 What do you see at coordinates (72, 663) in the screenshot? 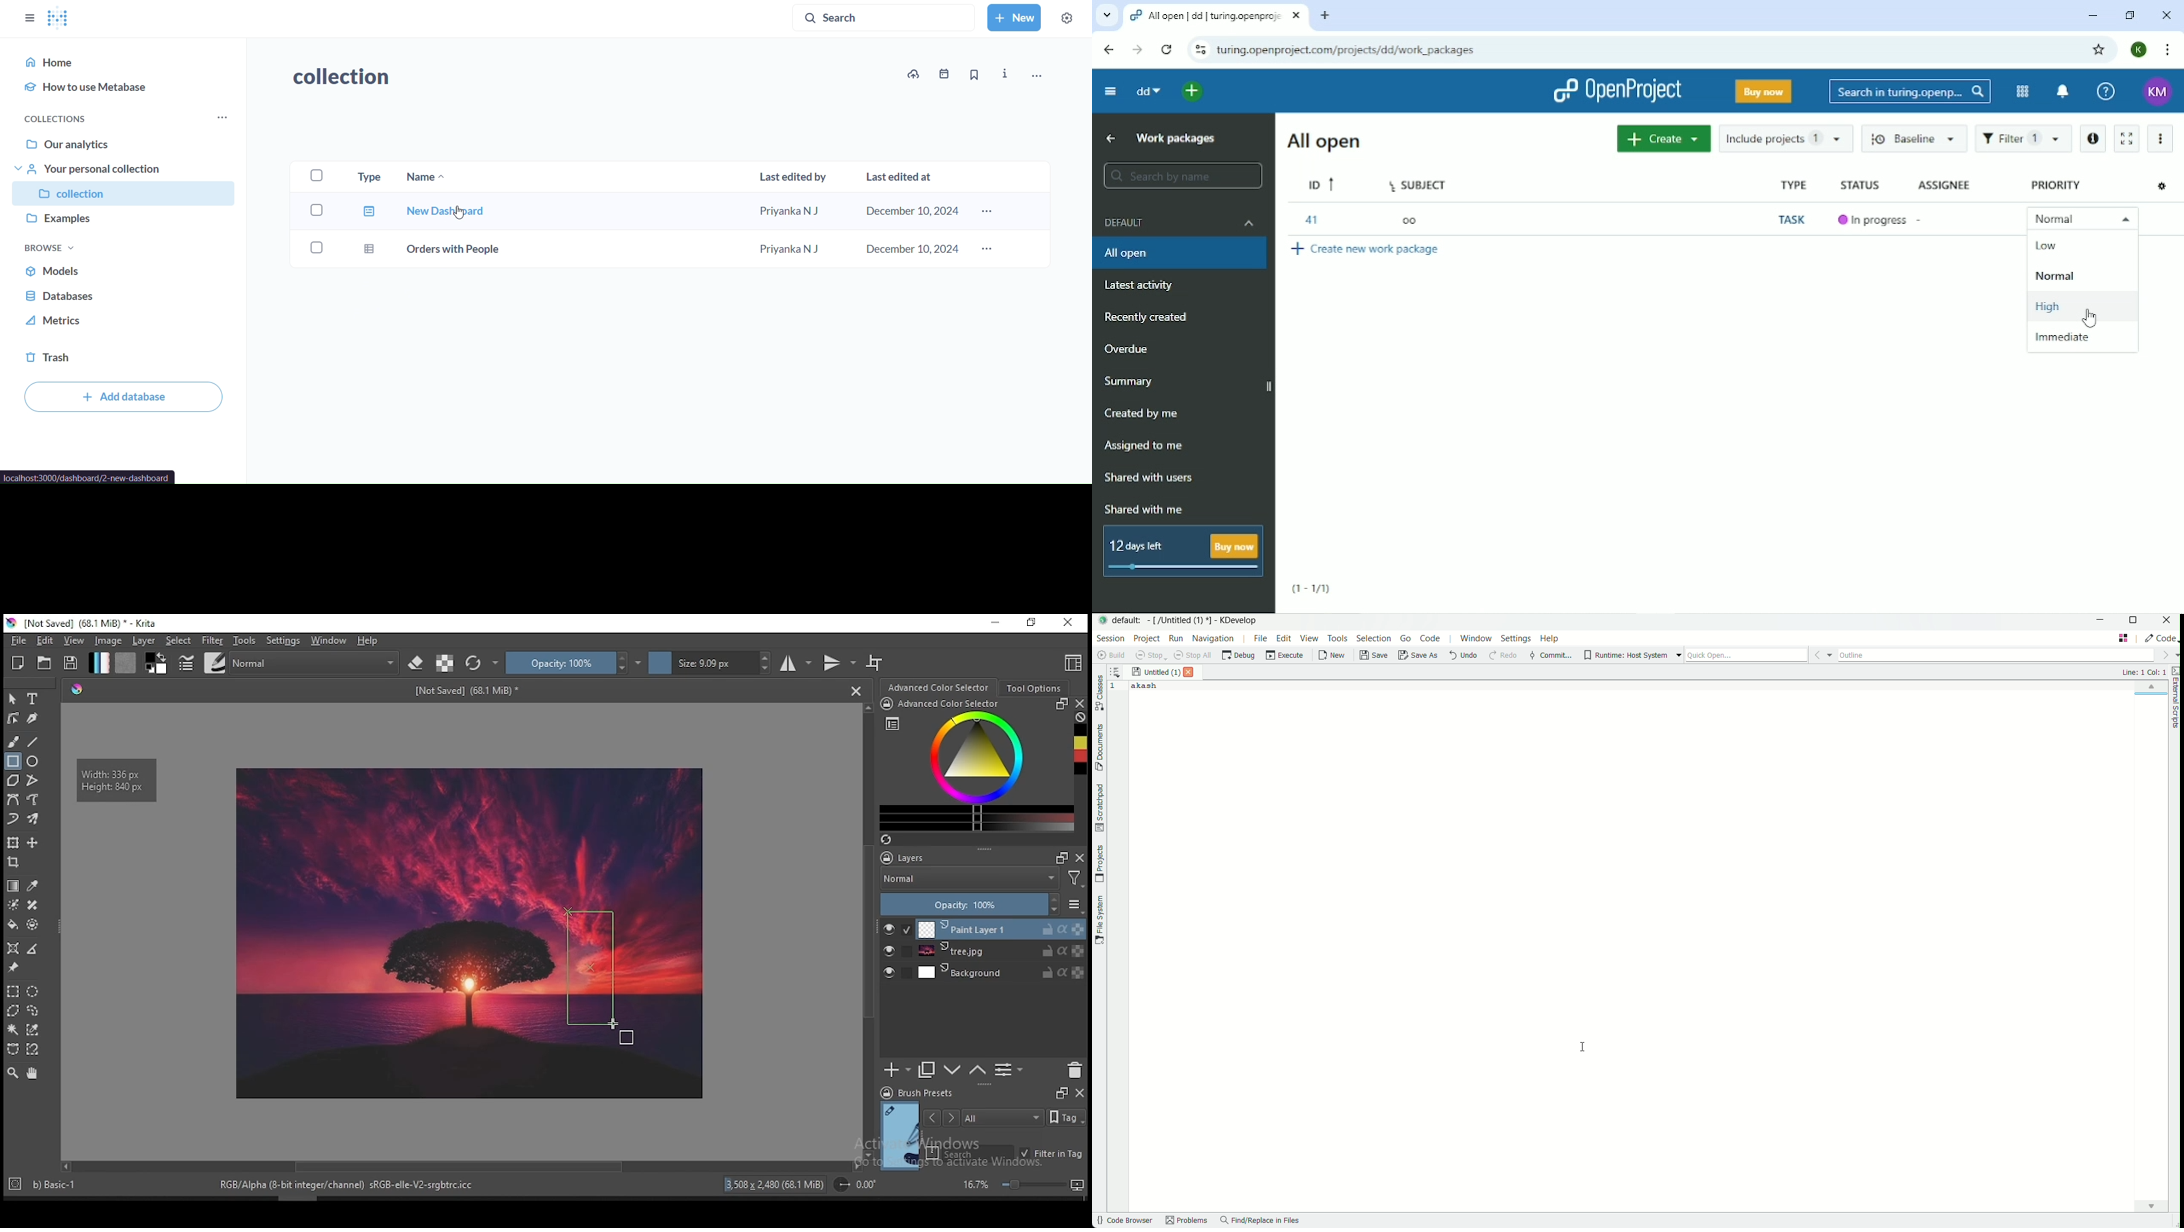
I see `save` at bounding box center [72, 663].